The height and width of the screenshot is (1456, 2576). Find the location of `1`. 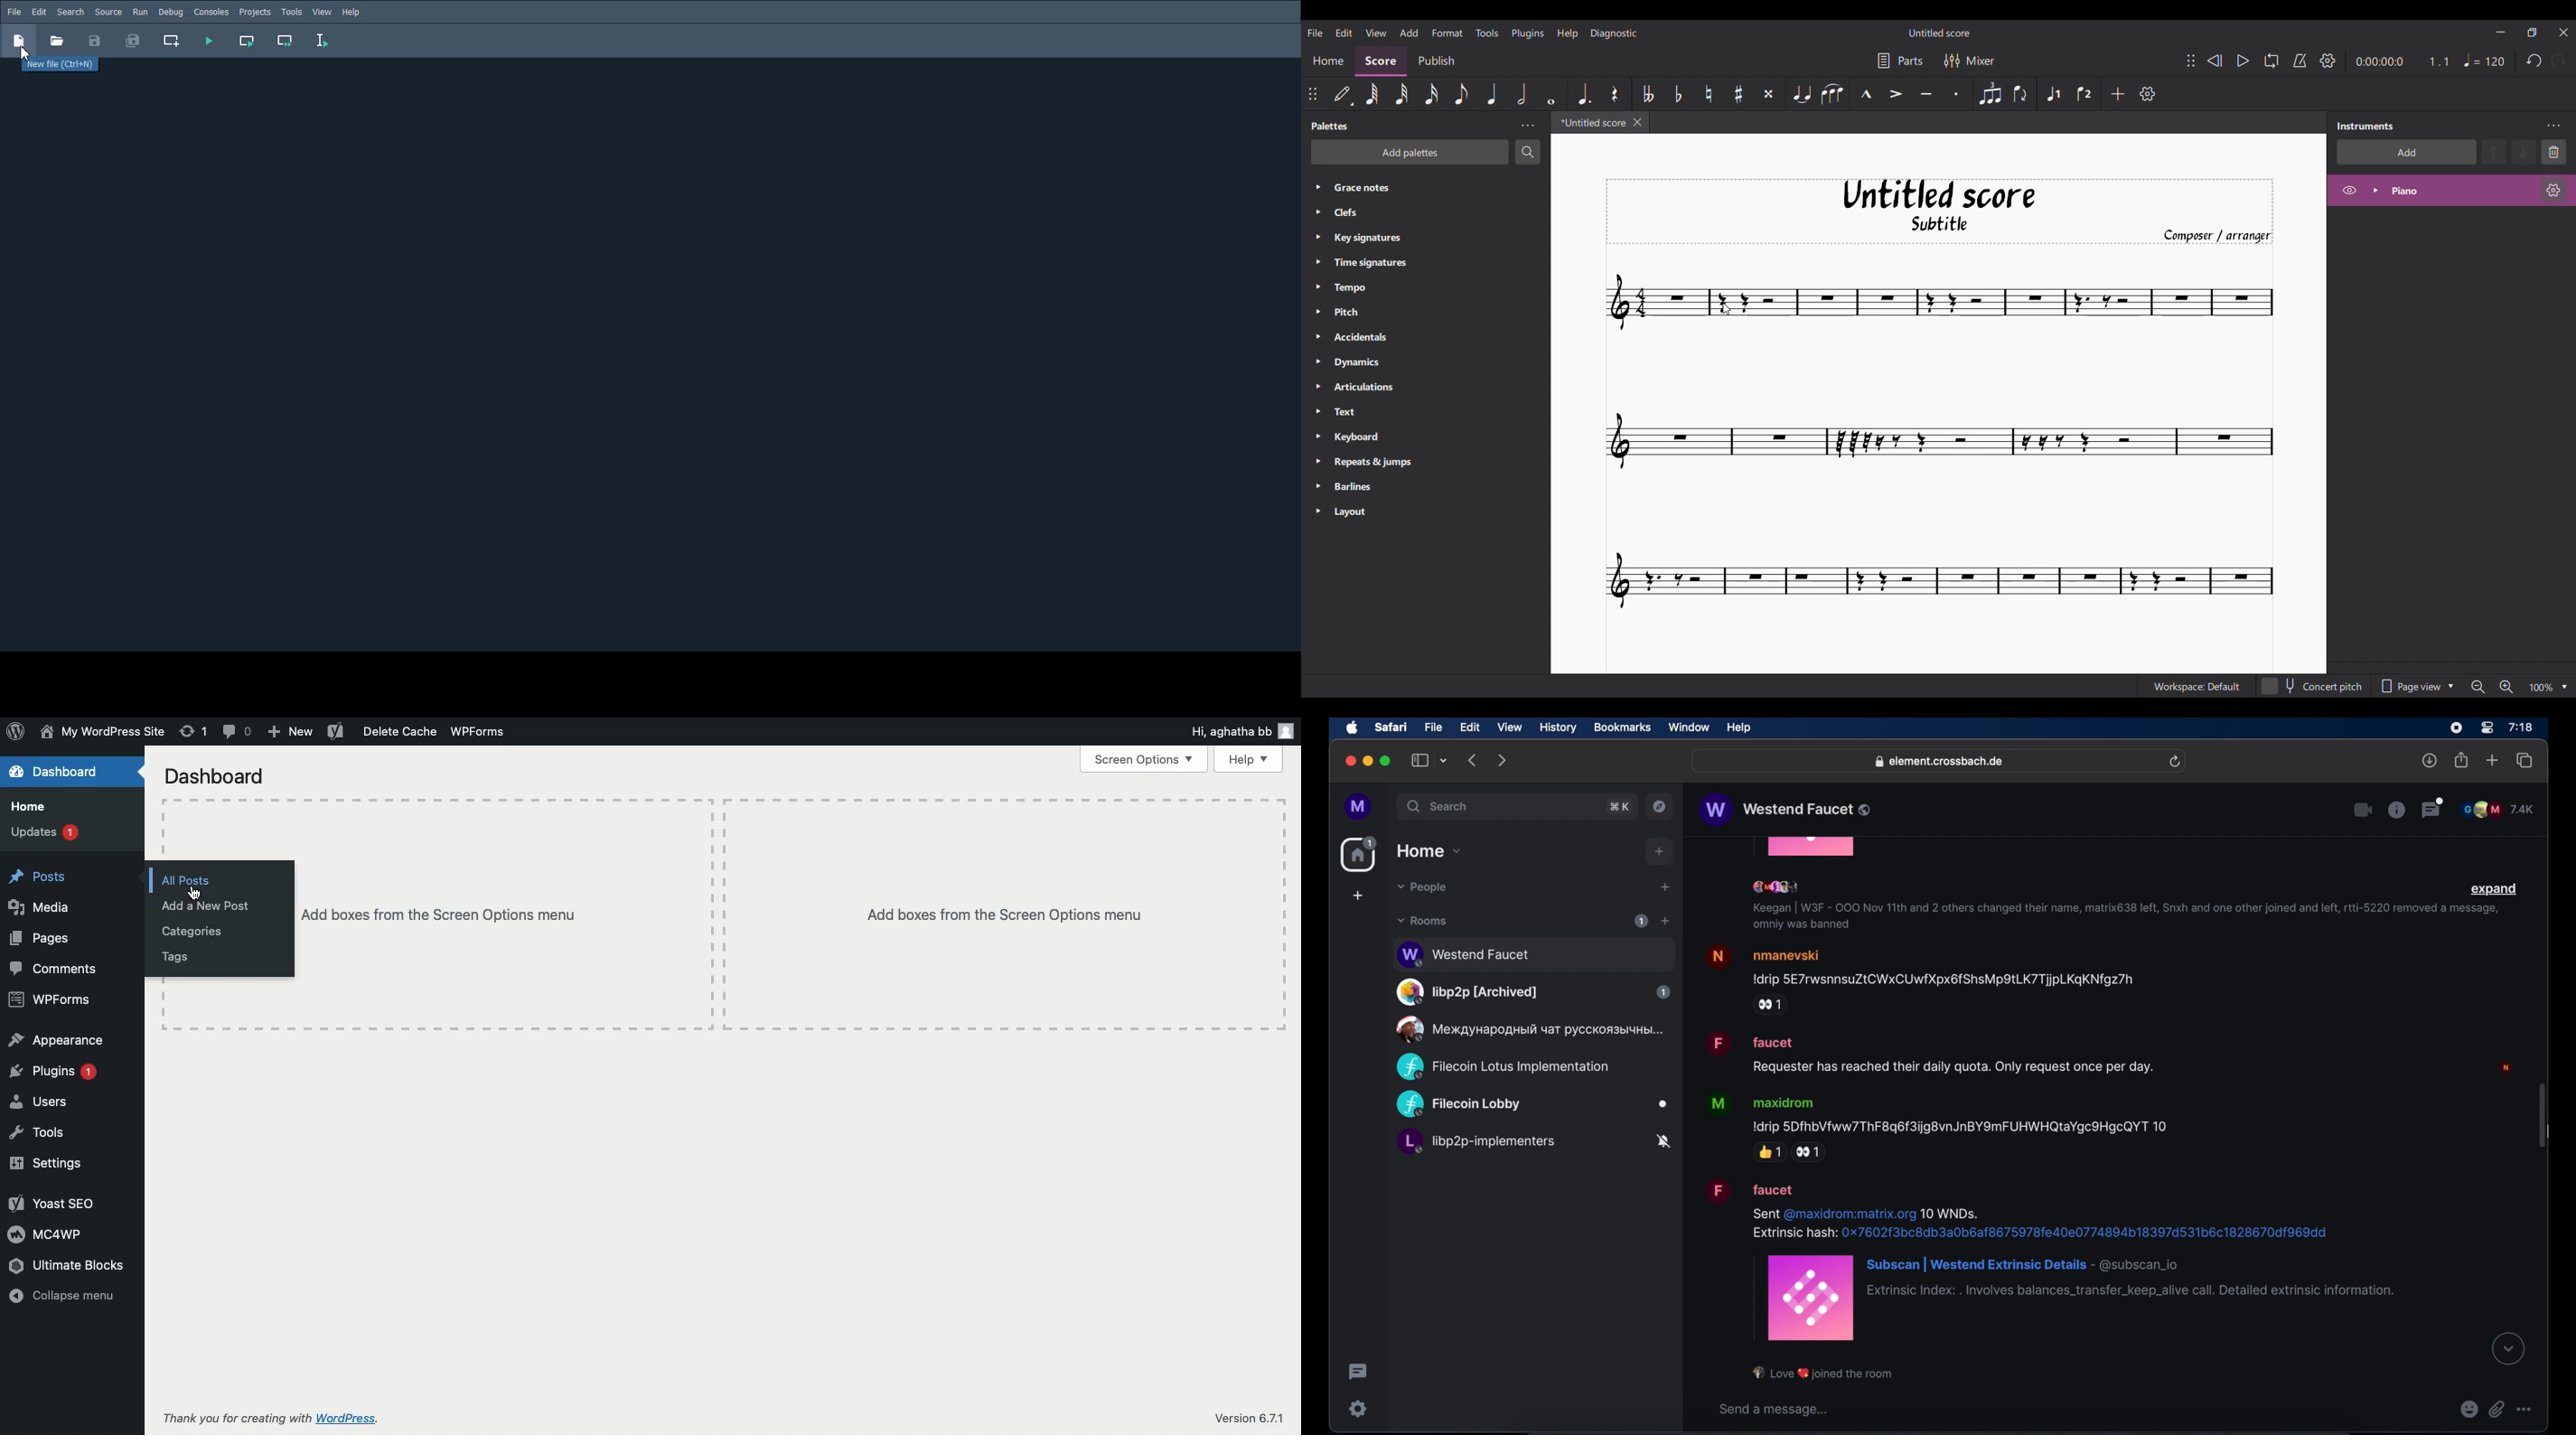

1 is located at coordinates (1641, 921).